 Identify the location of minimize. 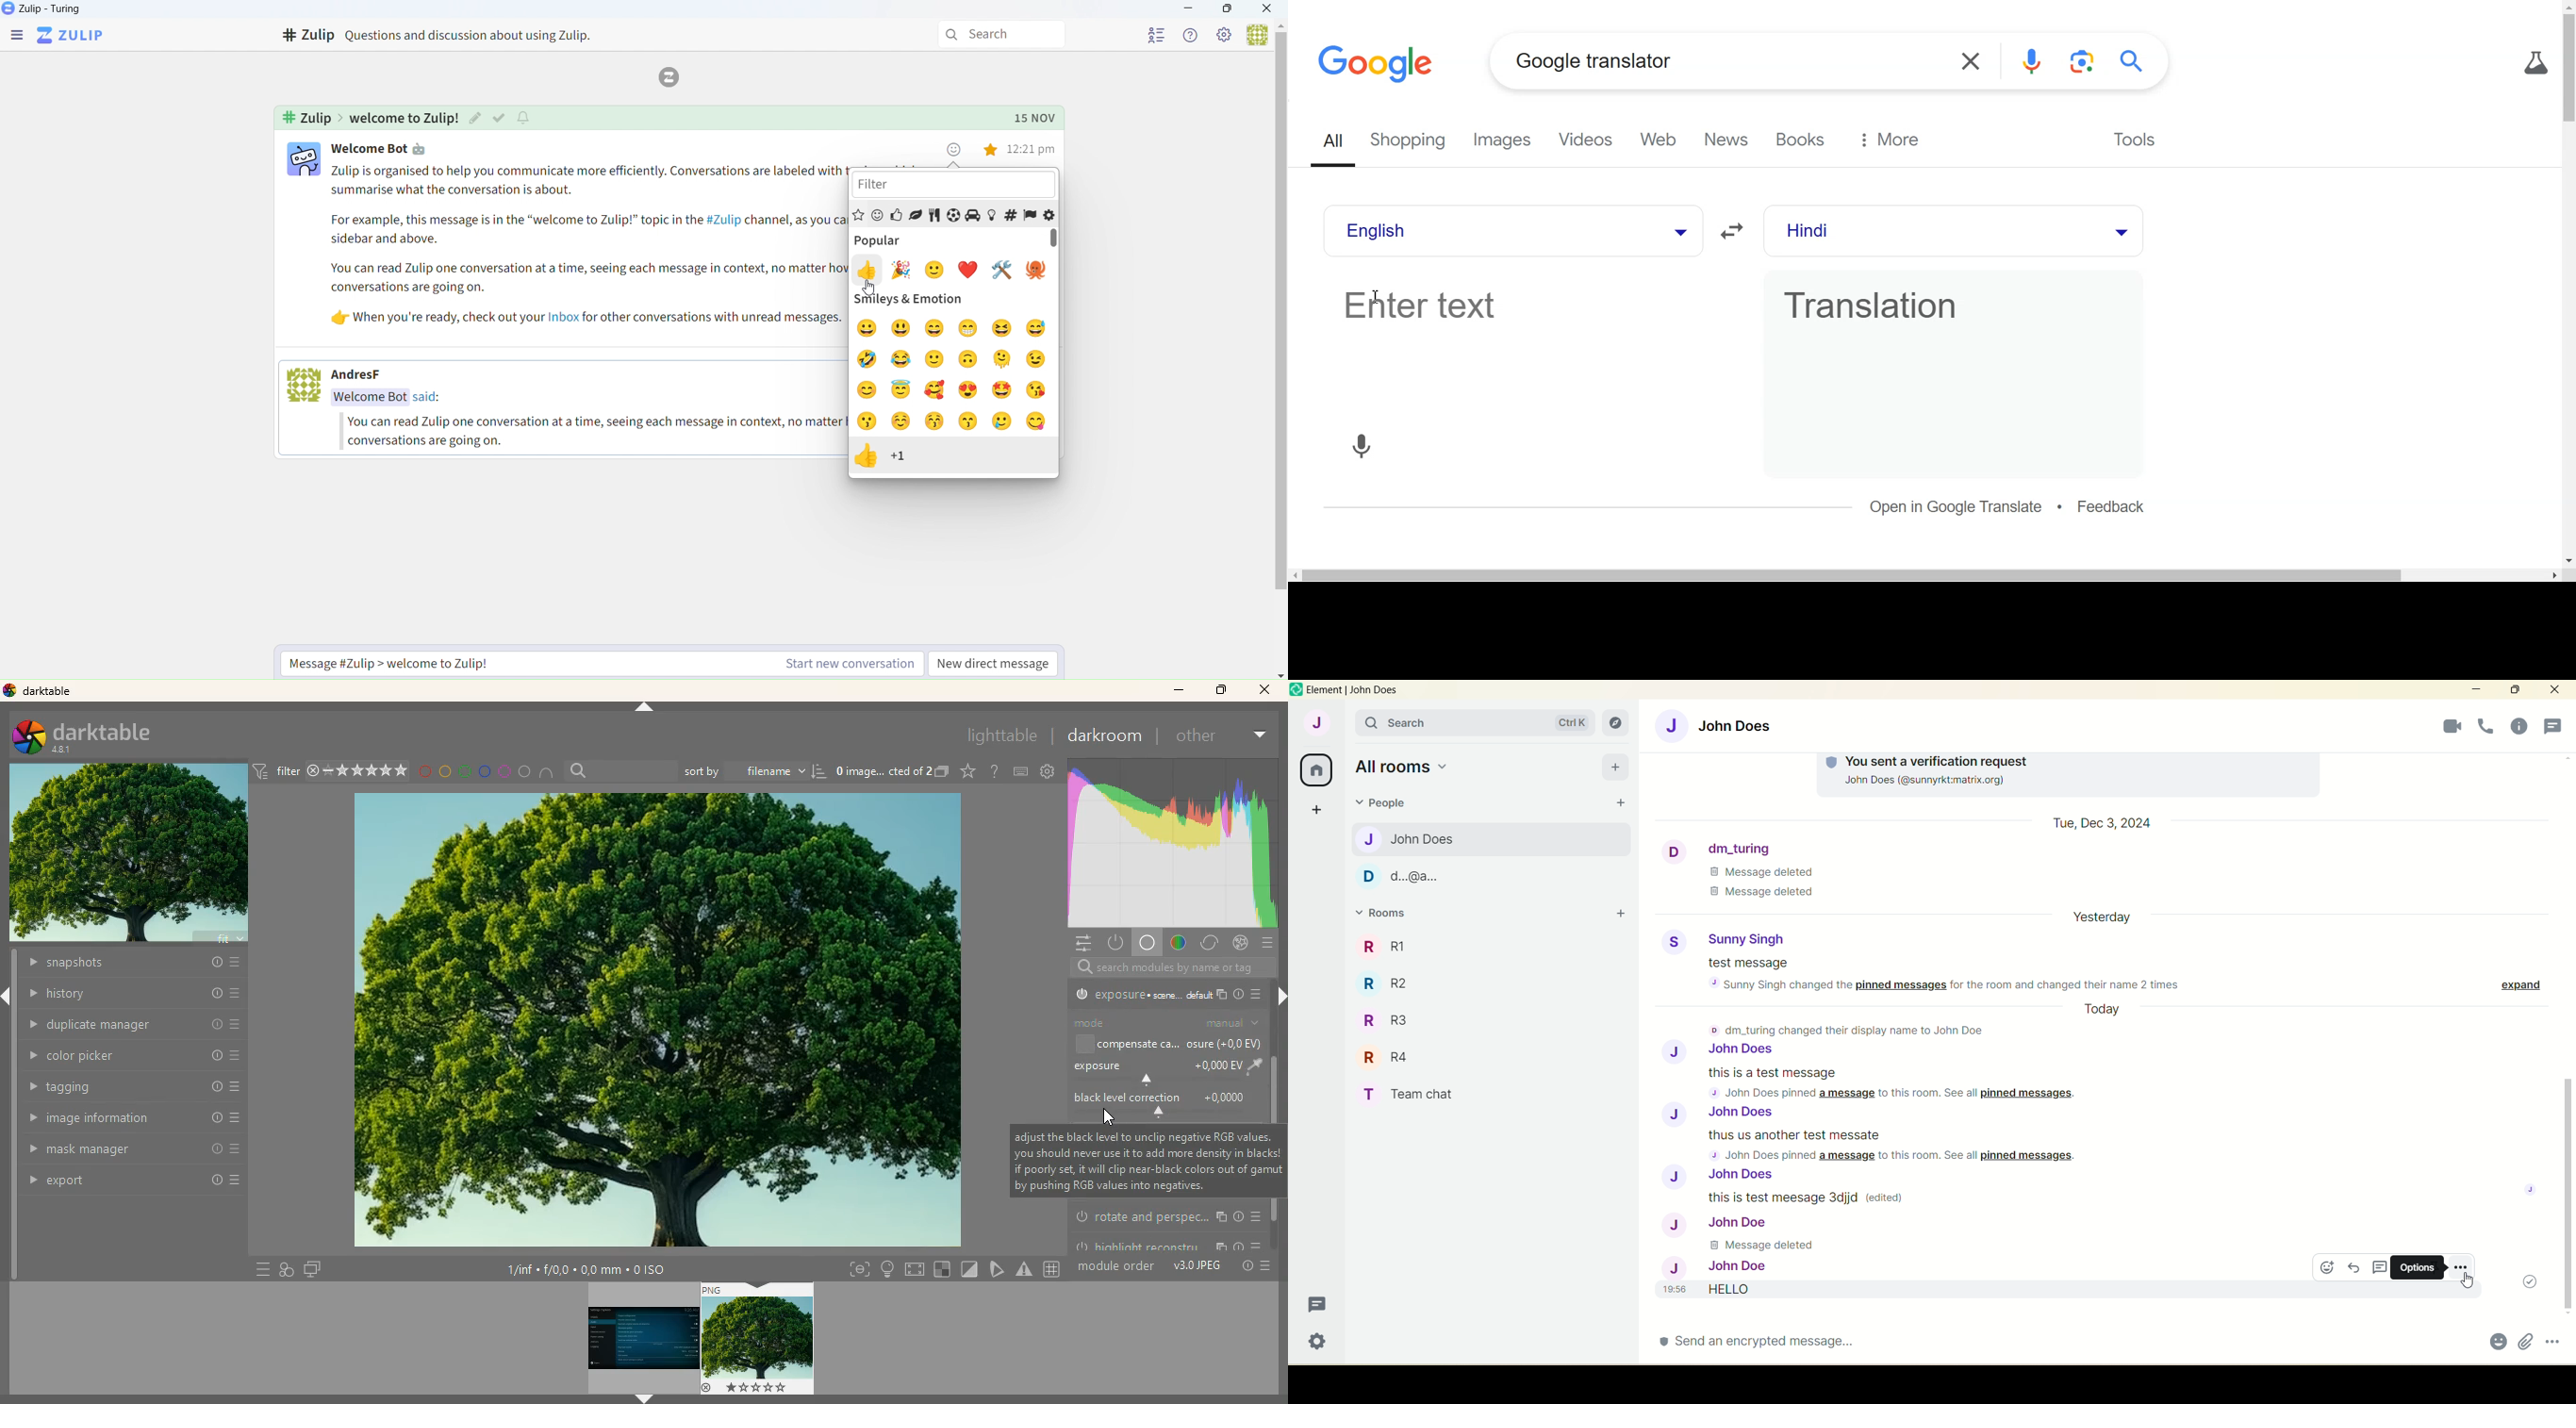
(1179, 691).